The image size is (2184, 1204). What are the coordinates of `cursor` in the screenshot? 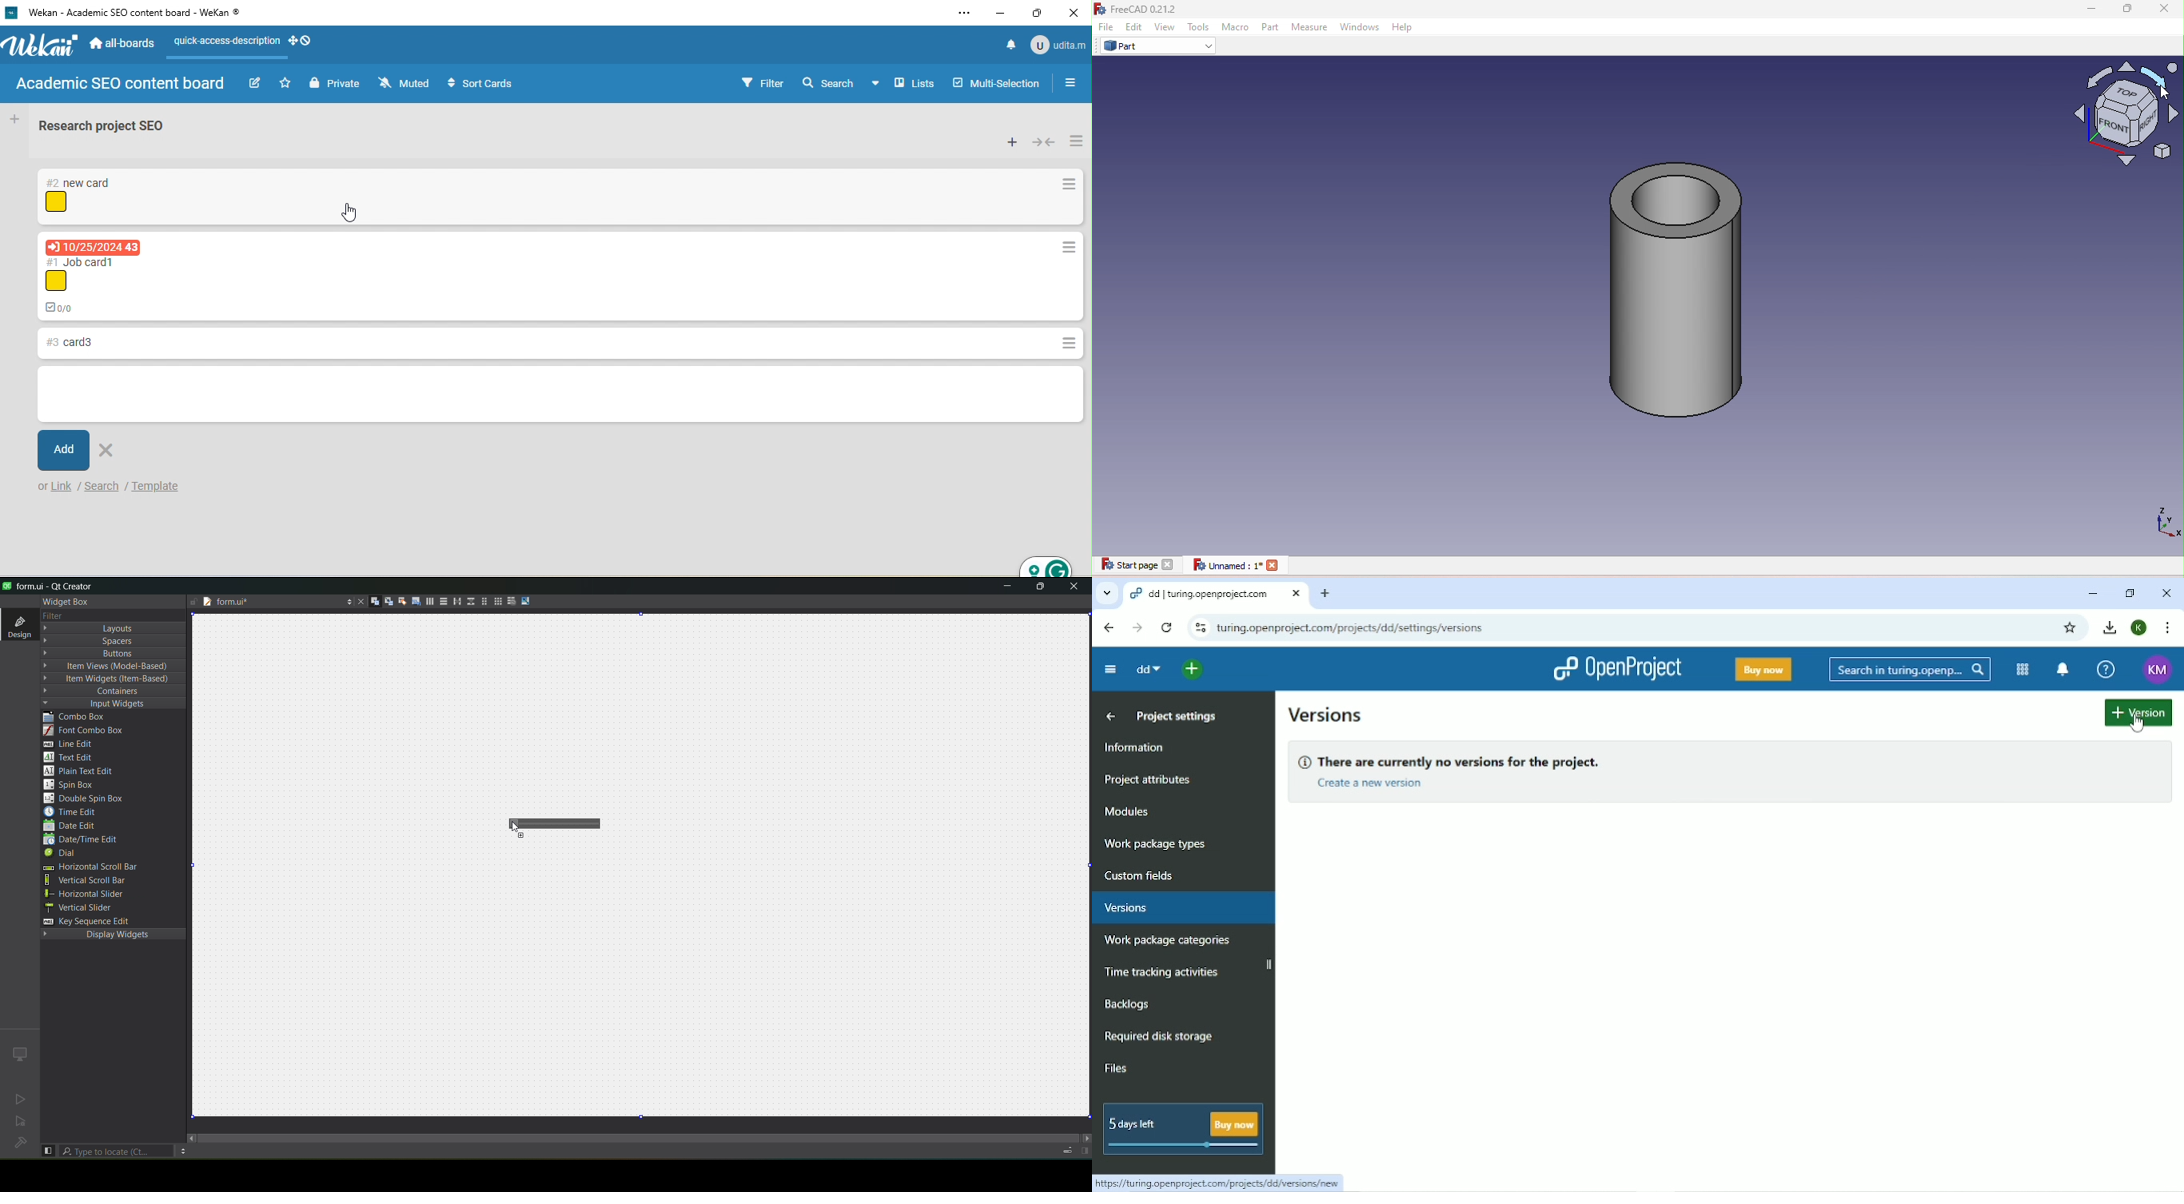 It's located at (2165, 94).